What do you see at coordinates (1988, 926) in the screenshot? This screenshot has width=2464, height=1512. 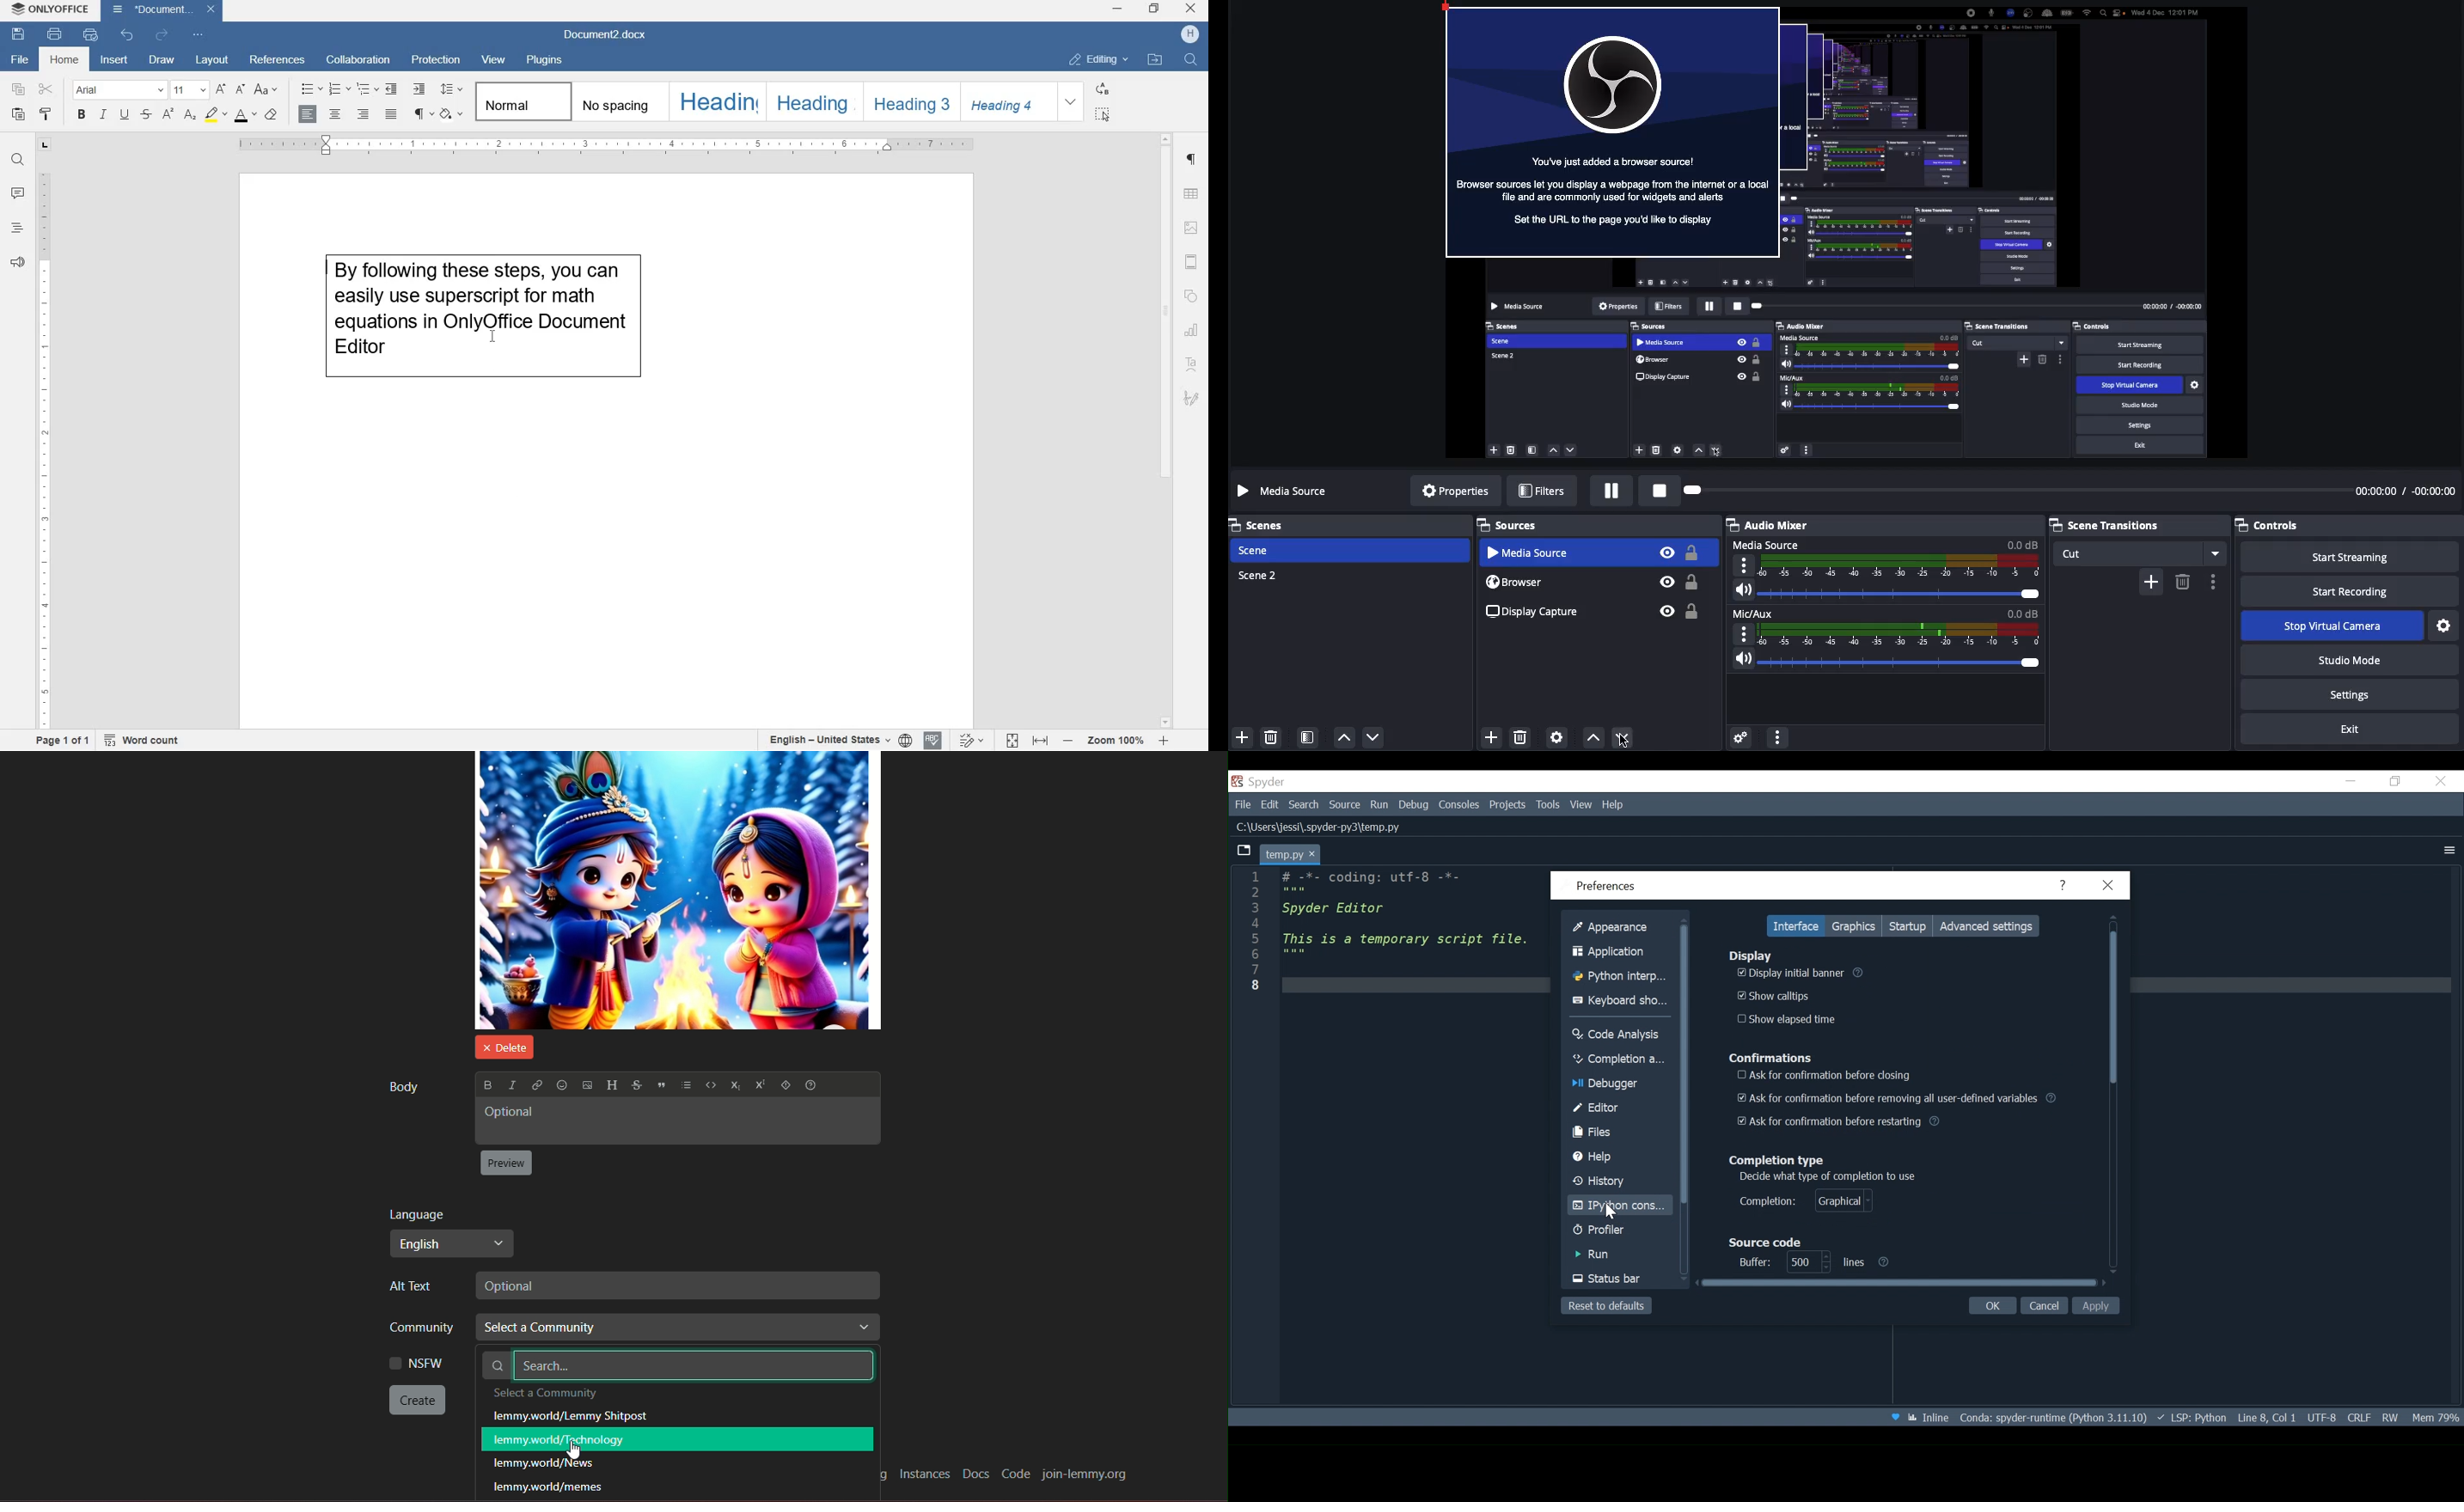 I see `advanced settings` at bounding box center [1988, 926].